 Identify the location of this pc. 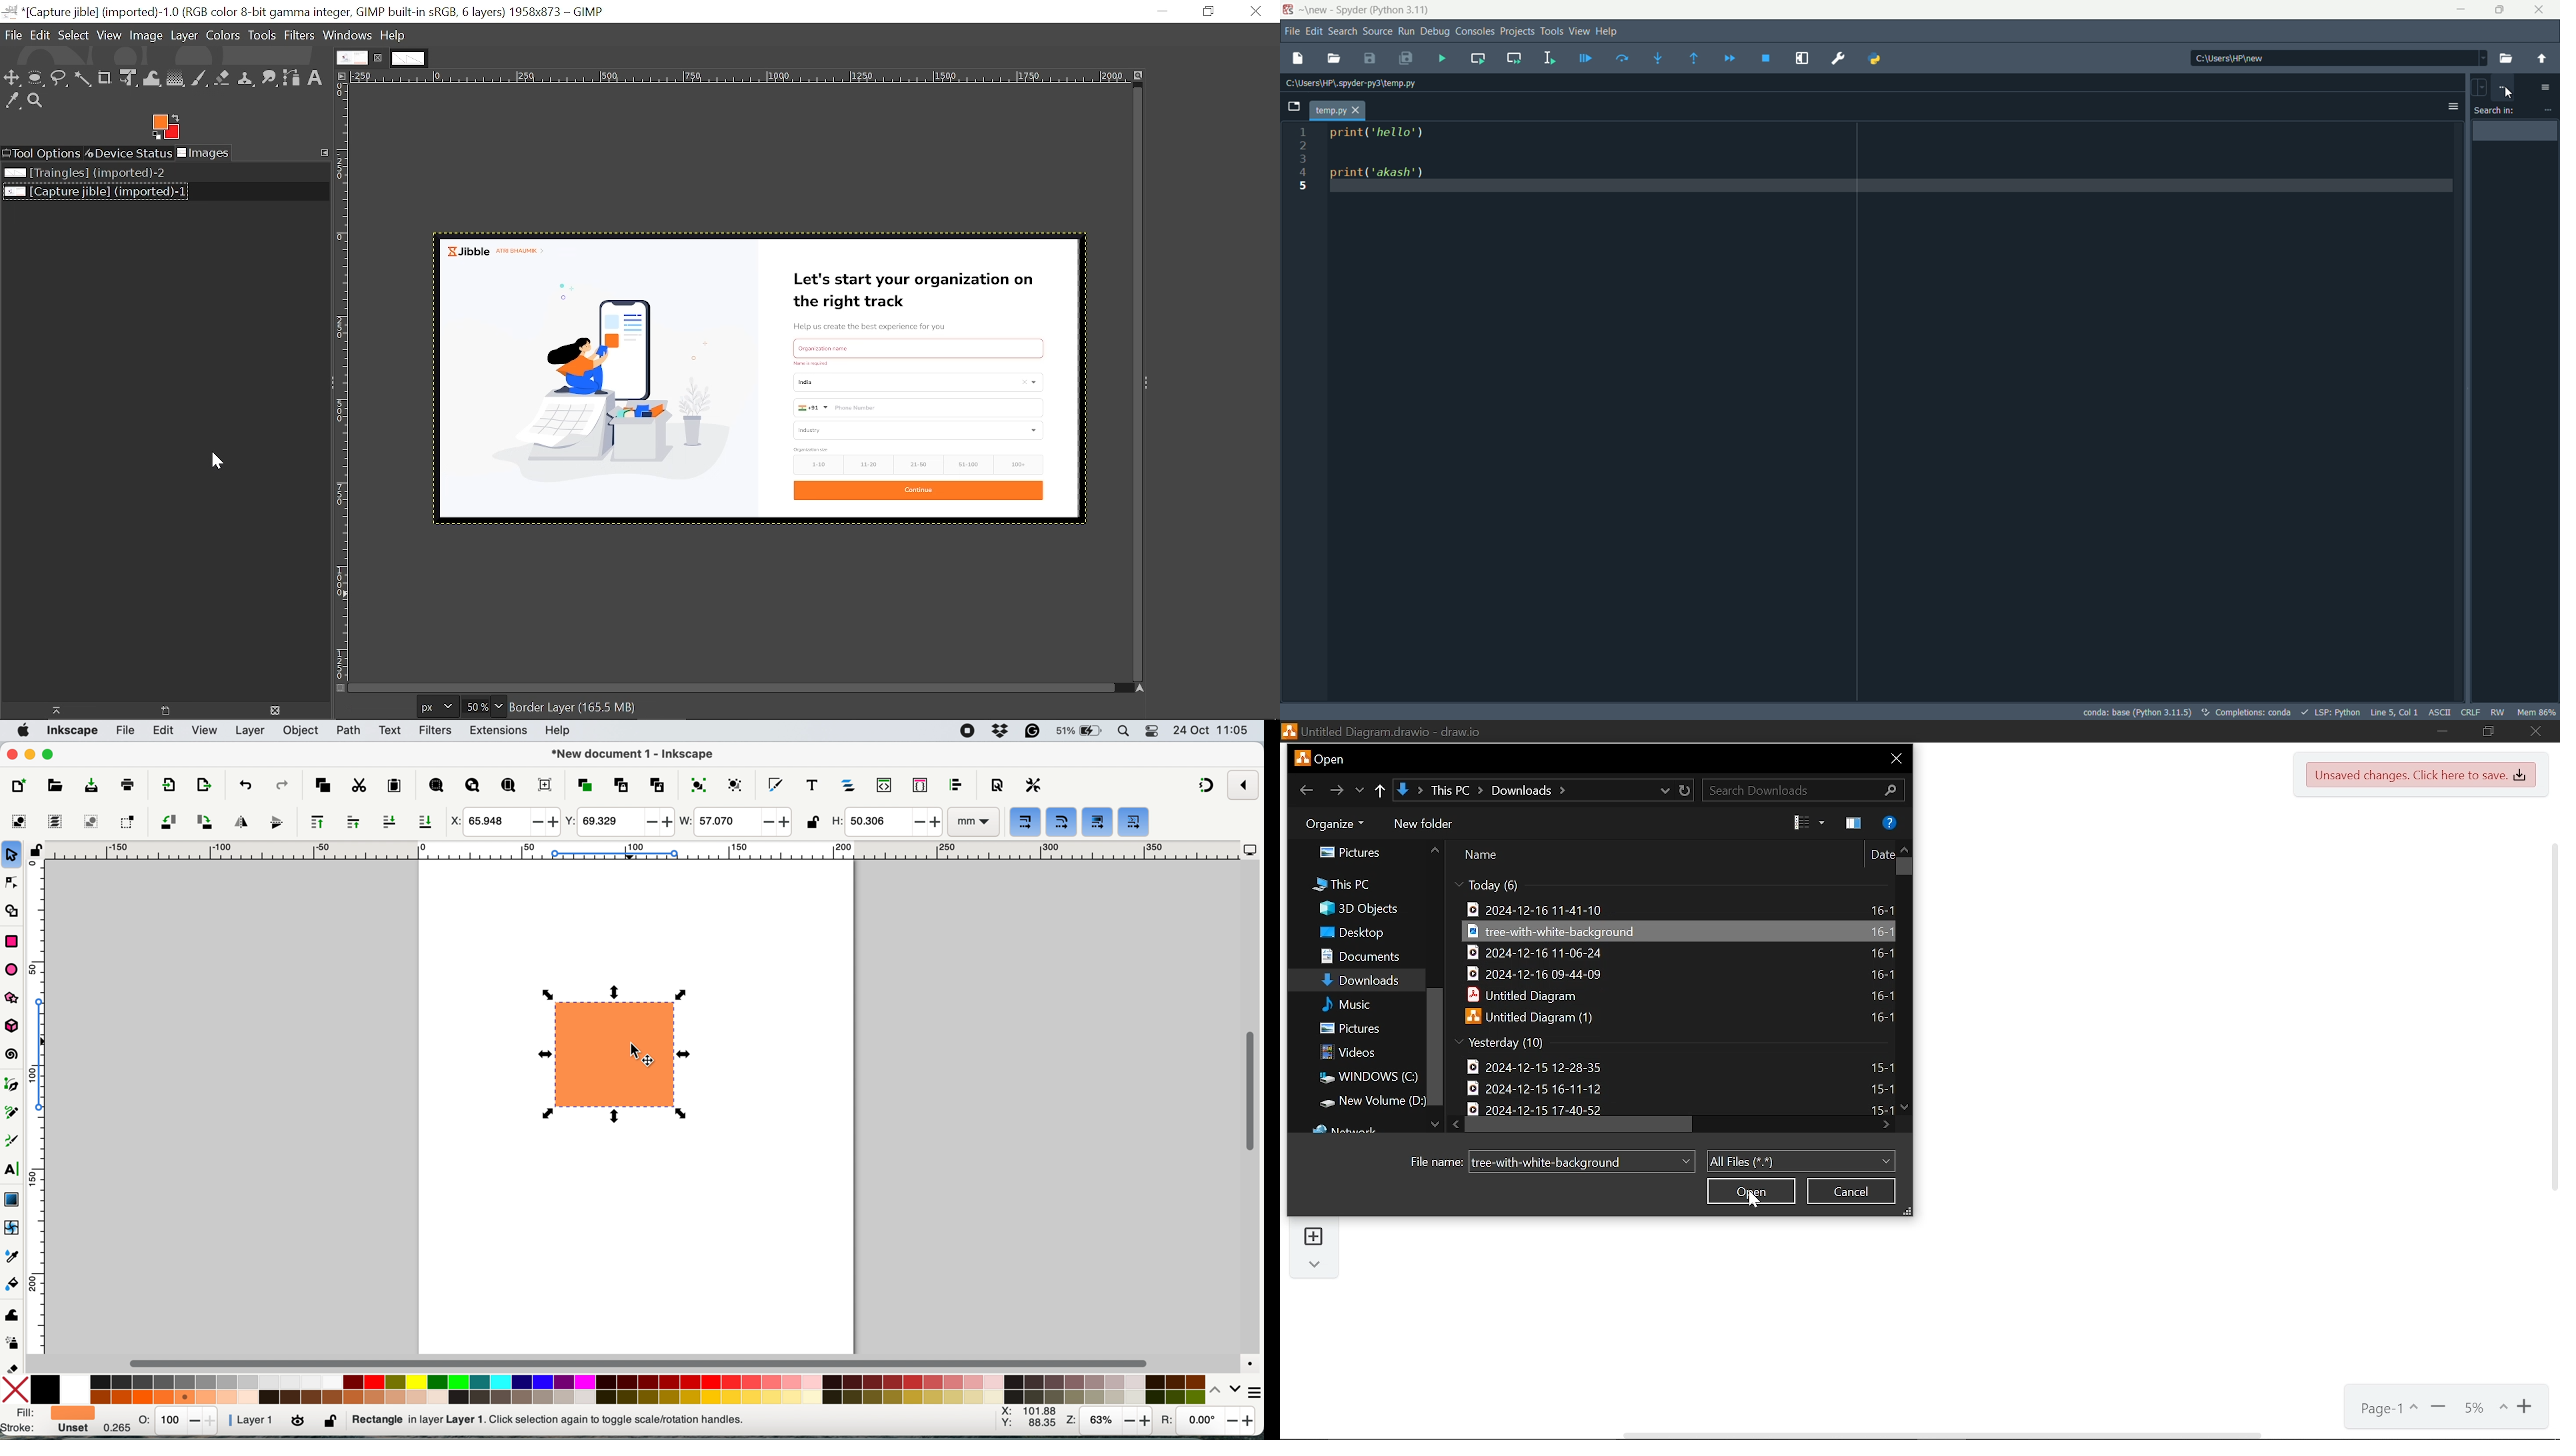
(1343, 886).